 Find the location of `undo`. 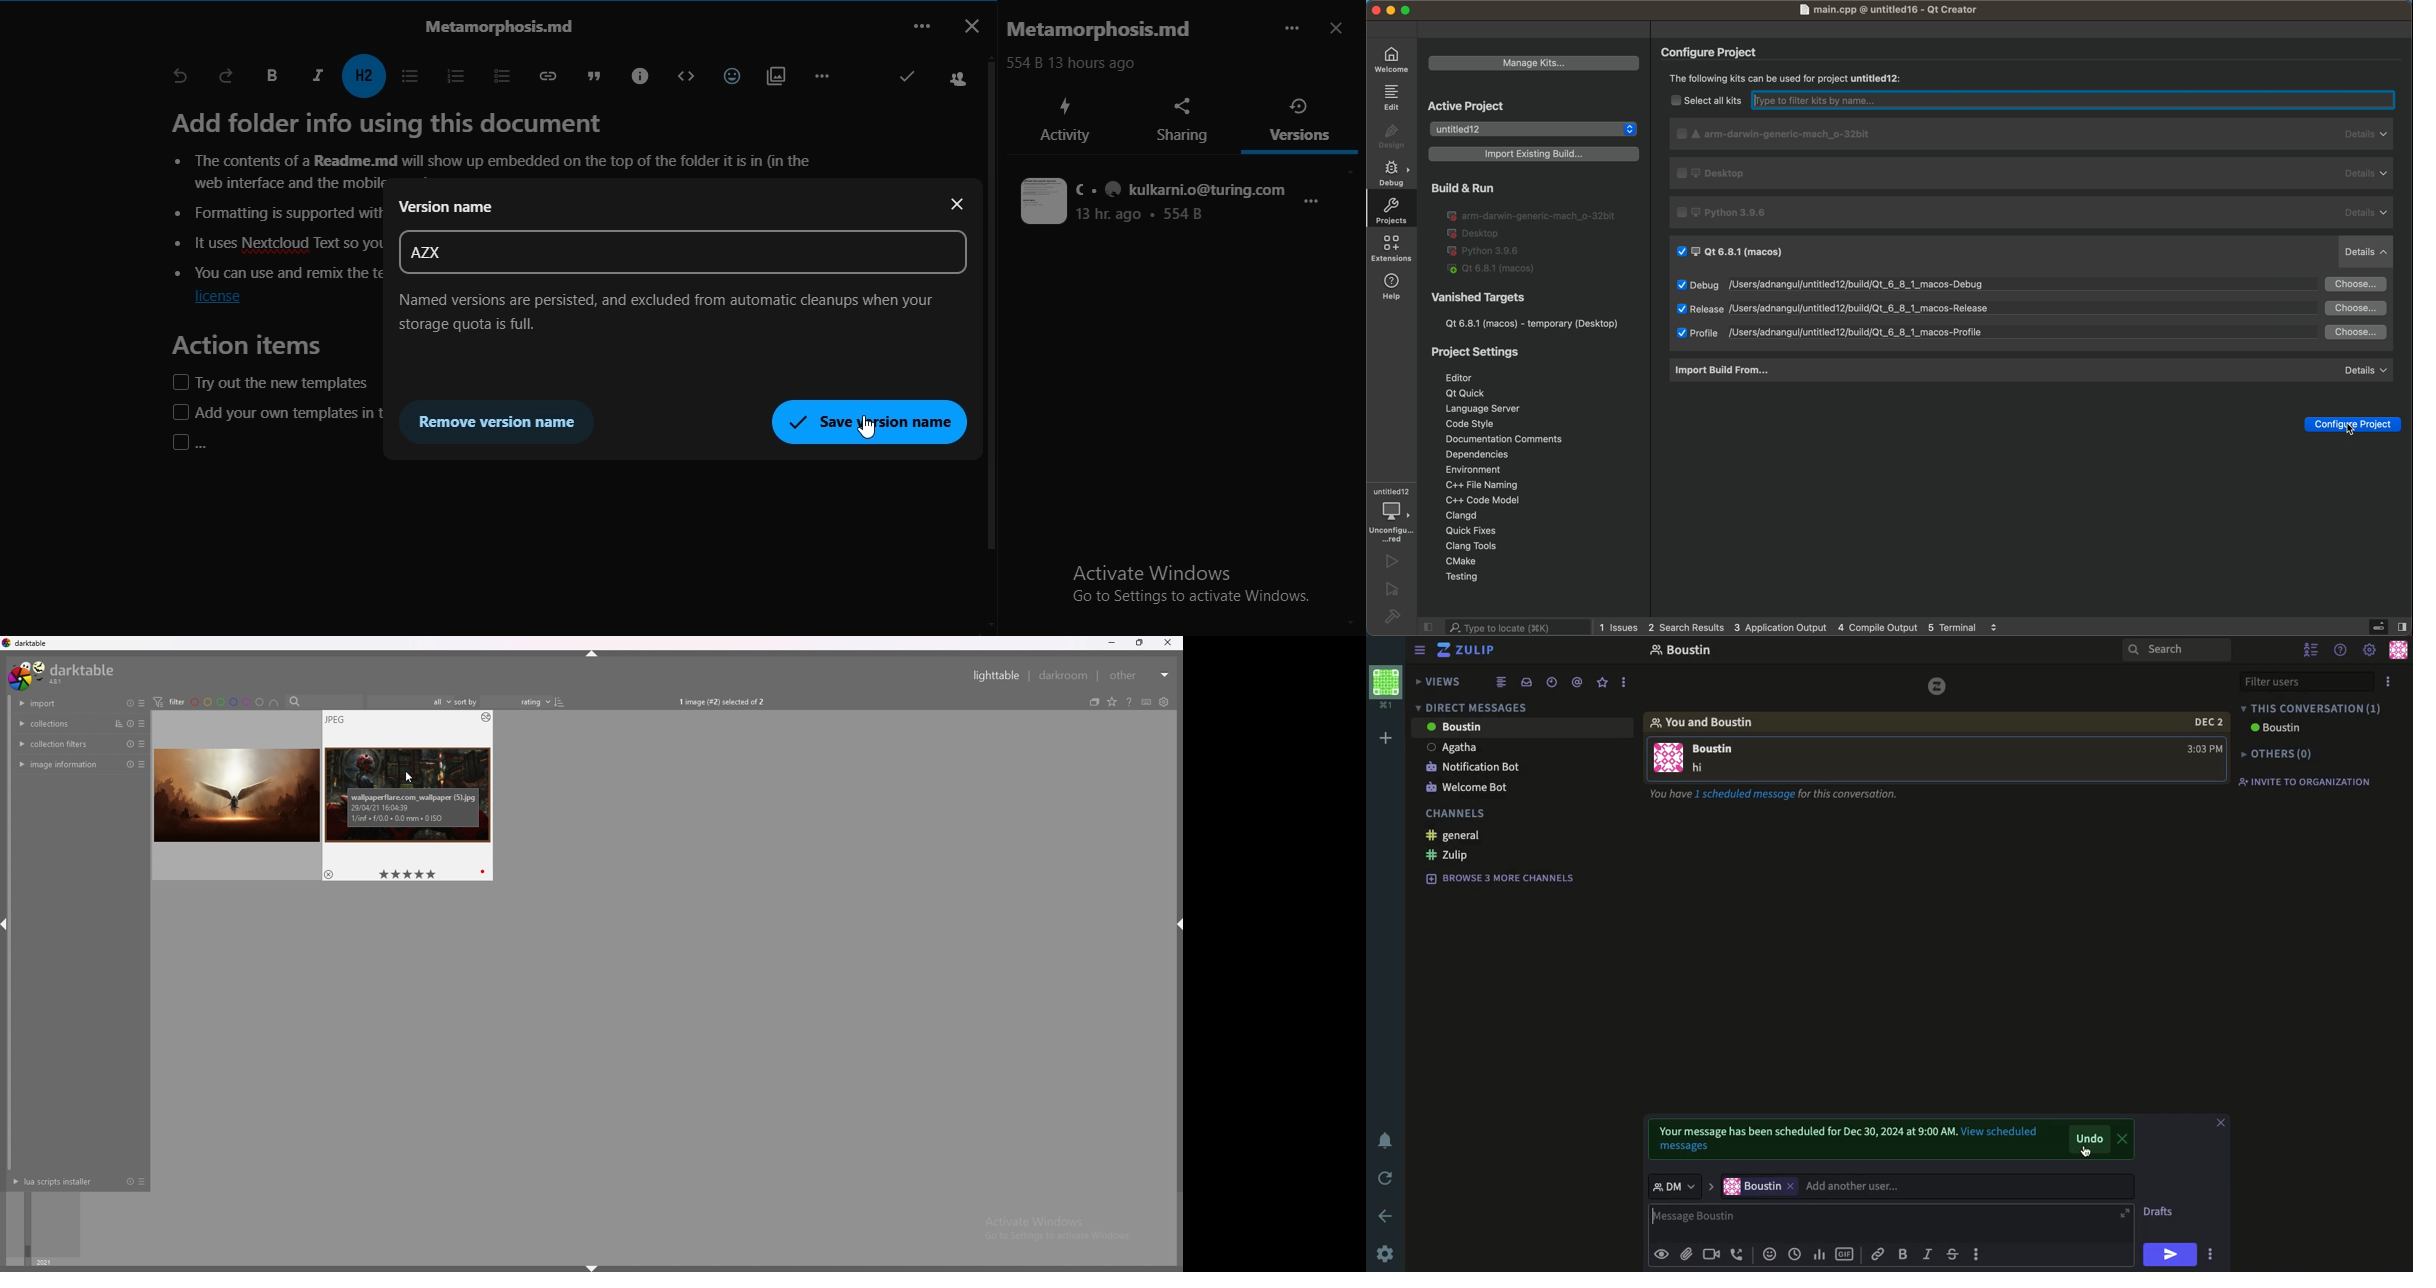

undo is located at coordinates (2091, 1140).